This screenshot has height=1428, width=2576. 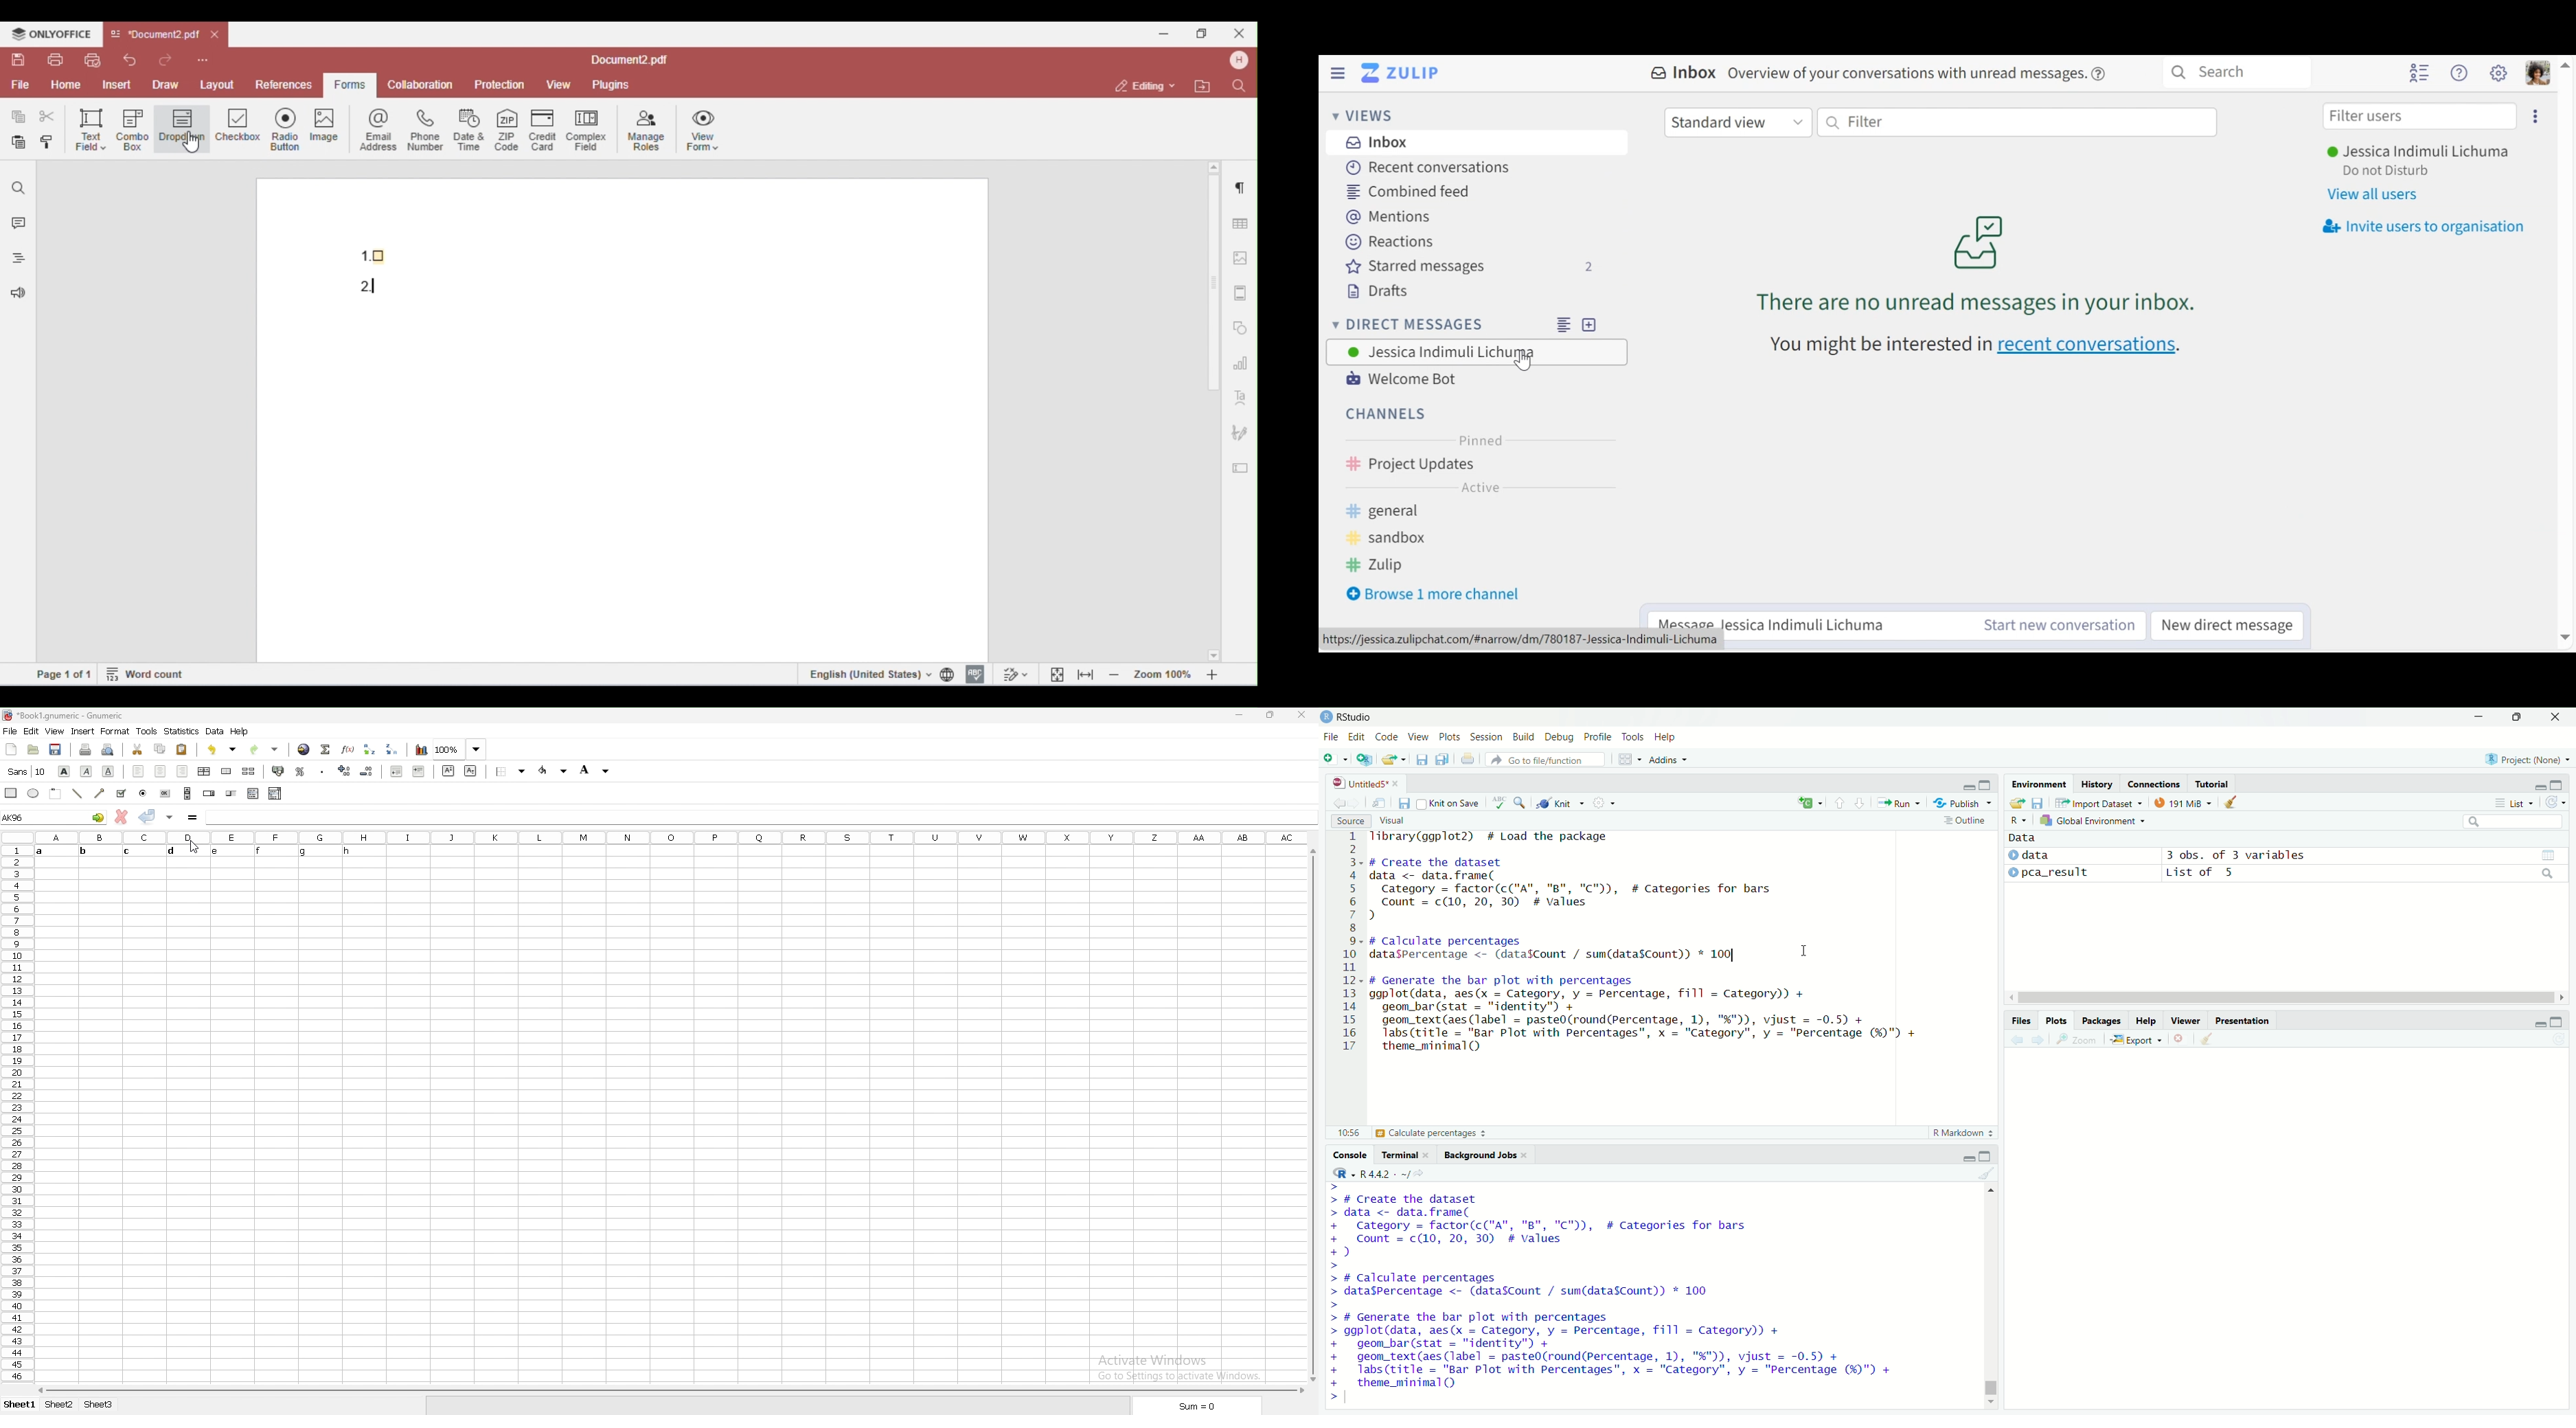 What do you see at coordinates (1332, 738) in the screenshot?
I see `File` at bounding box center [1332, 738].